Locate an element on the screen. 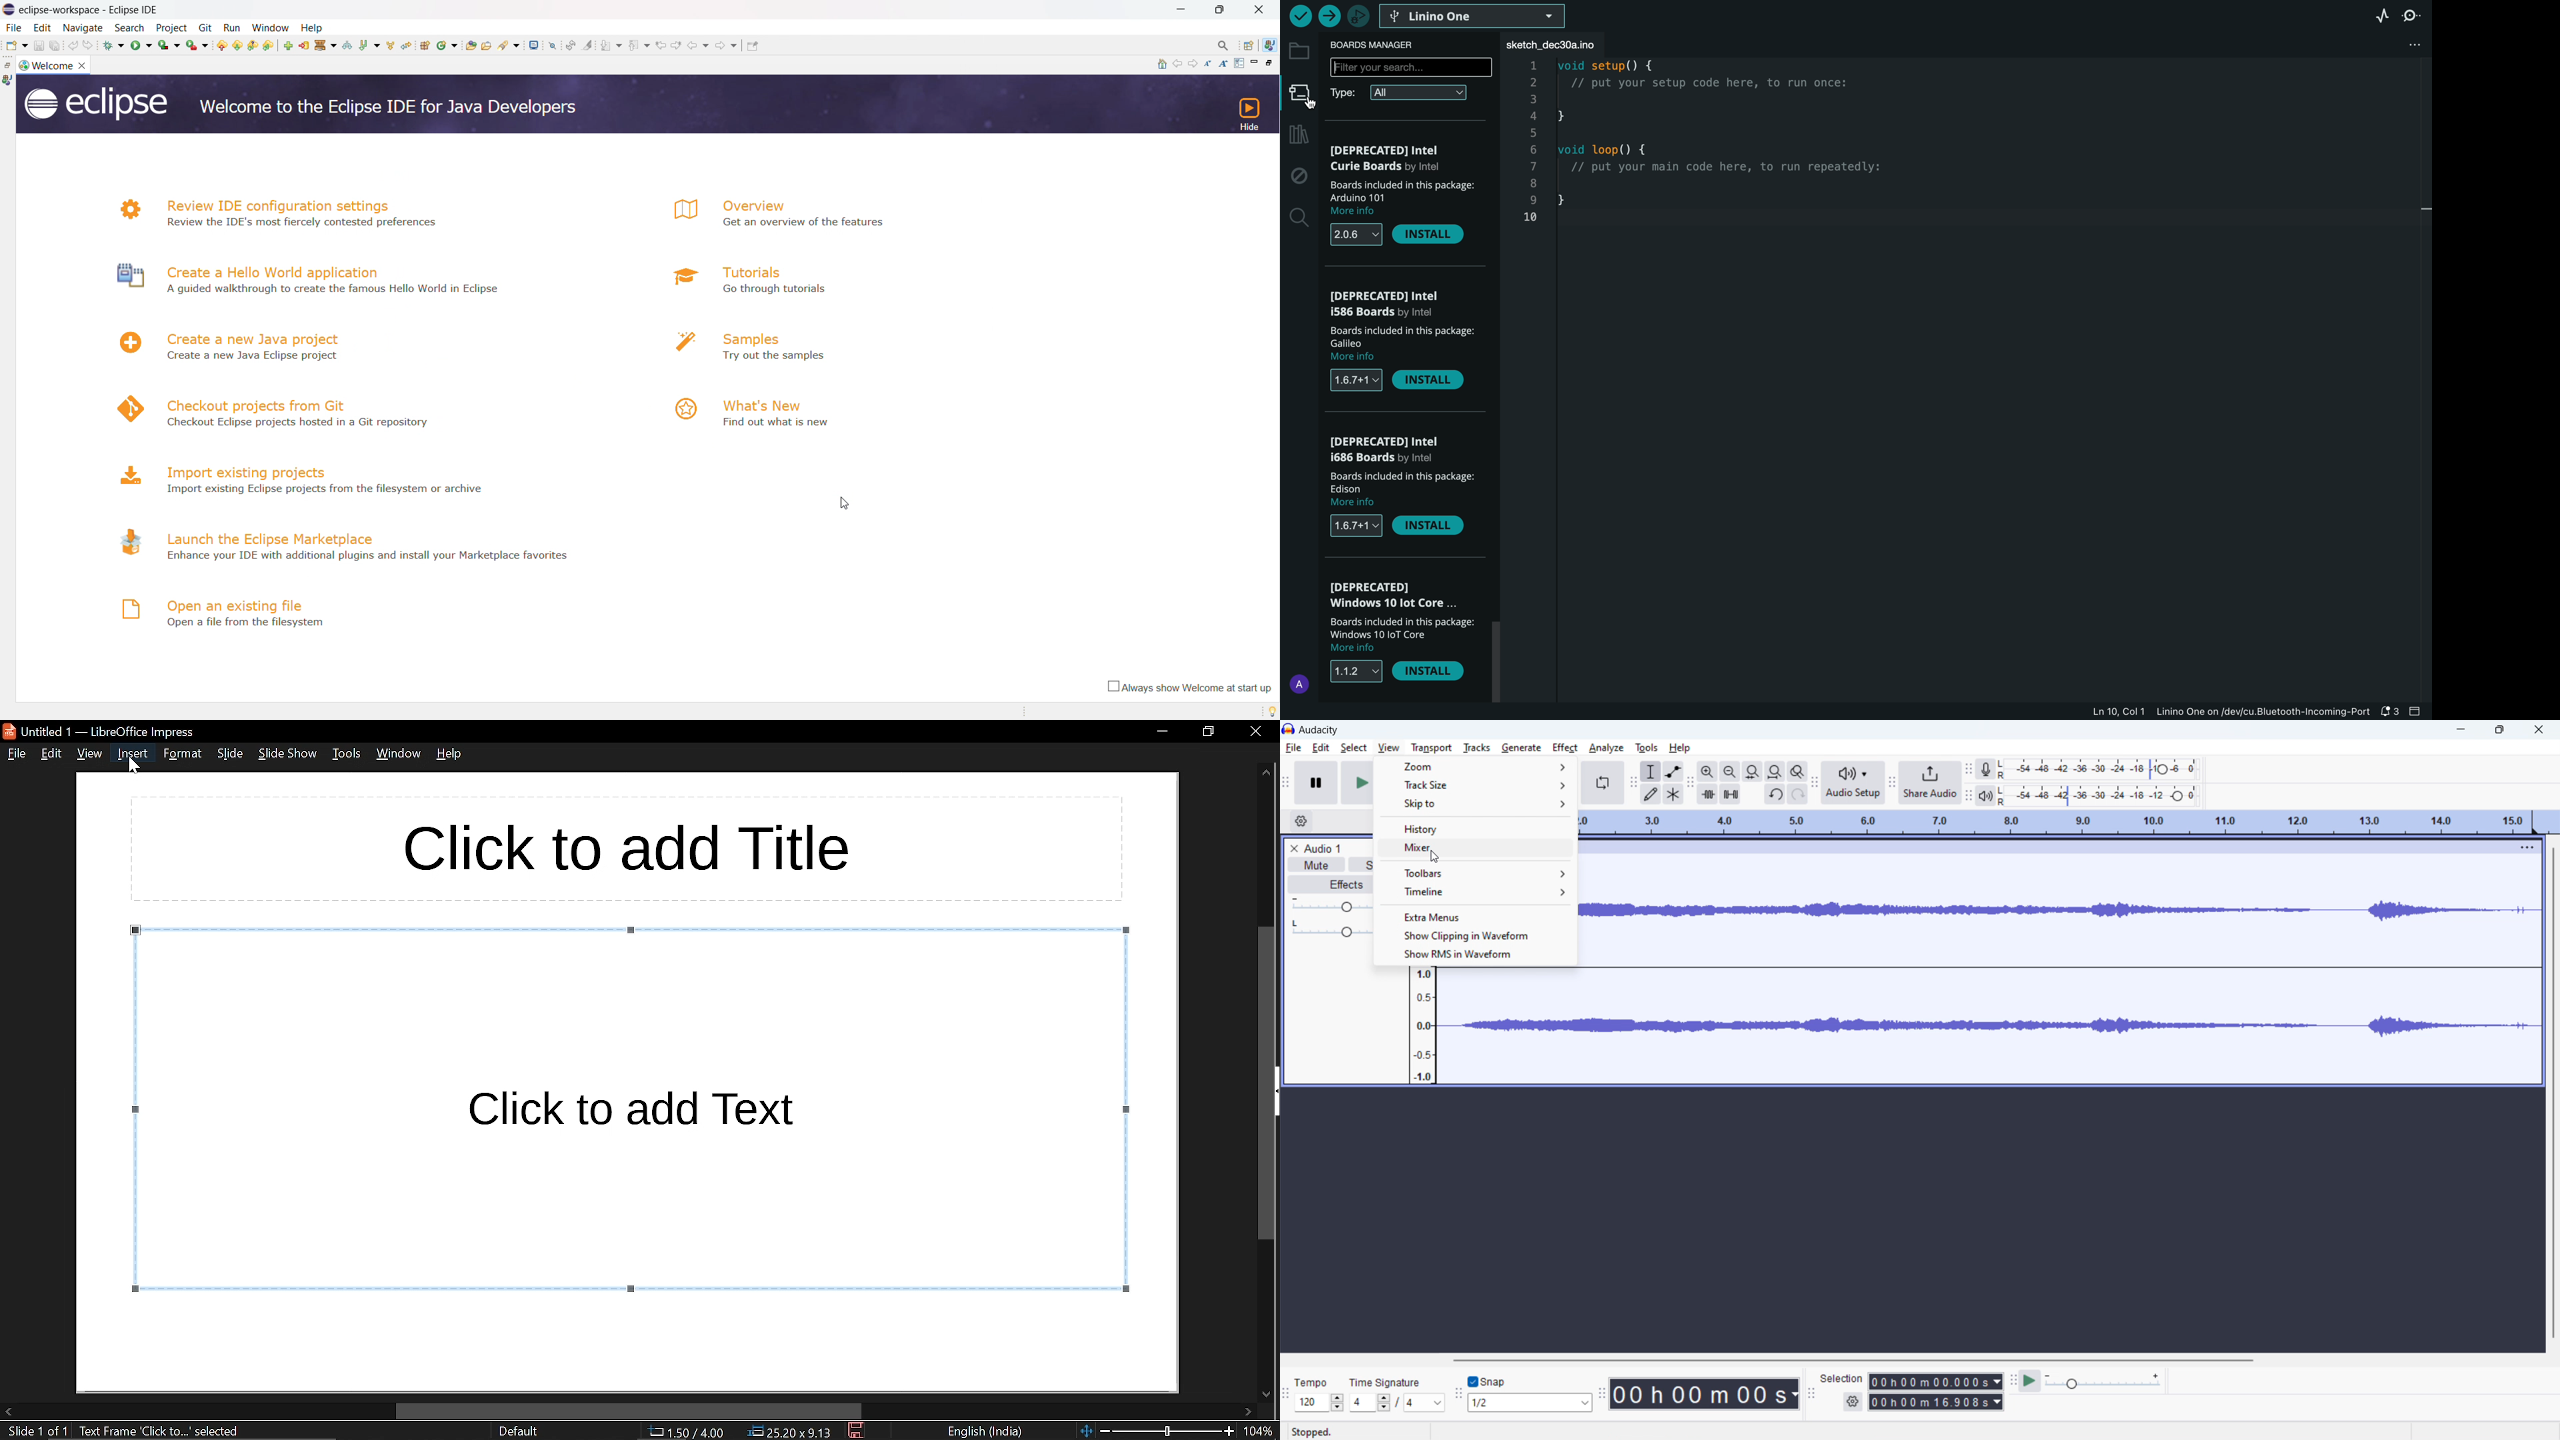 This screenshot has width=2576, height=1456. tempo is located at coordinates (1314, 1381).